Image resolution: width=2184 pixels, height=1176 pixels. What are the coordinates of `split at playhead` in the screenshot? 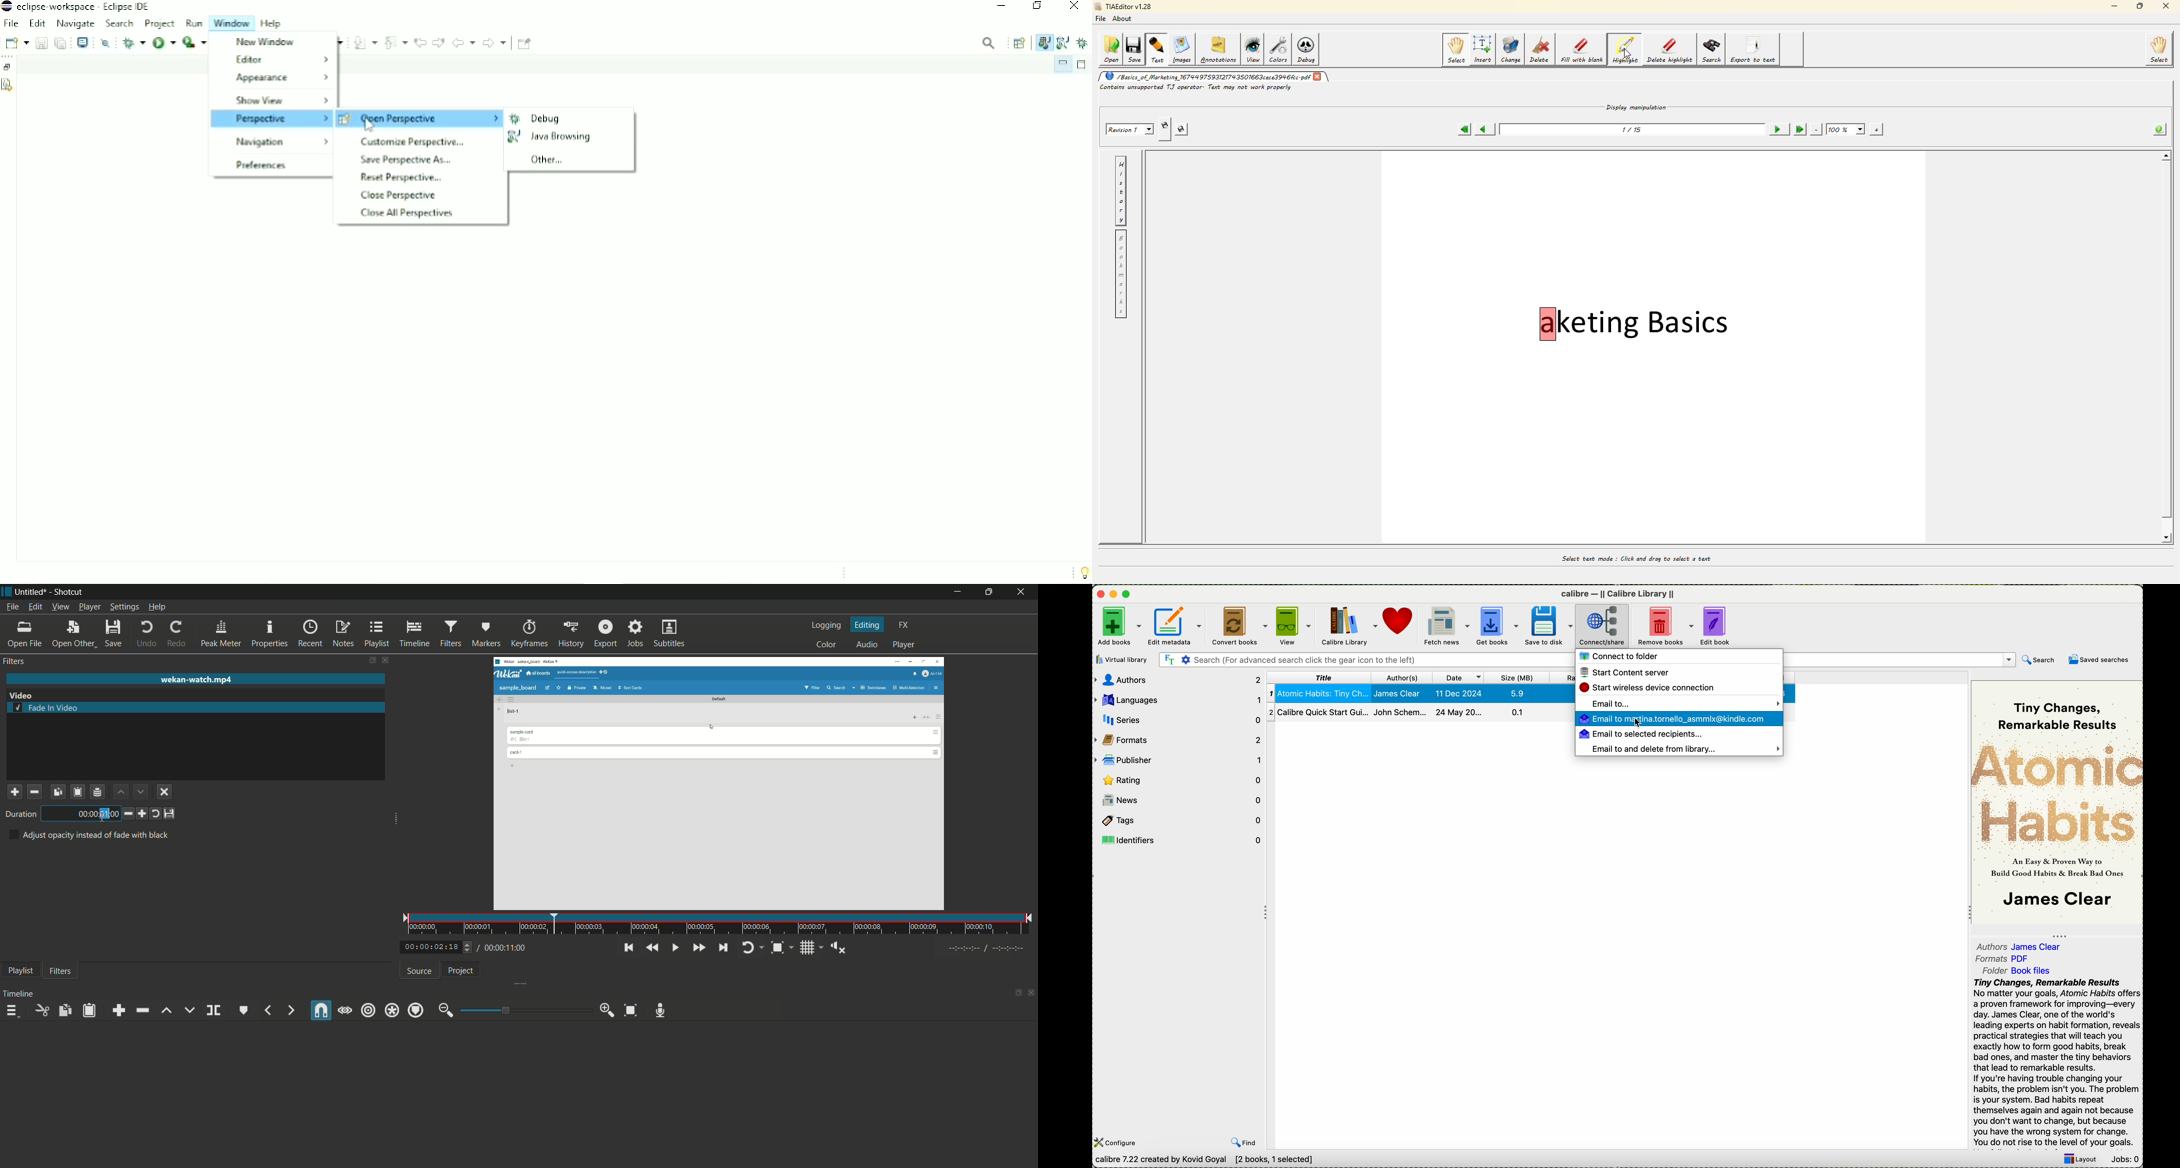 It's located at (214, 1011).